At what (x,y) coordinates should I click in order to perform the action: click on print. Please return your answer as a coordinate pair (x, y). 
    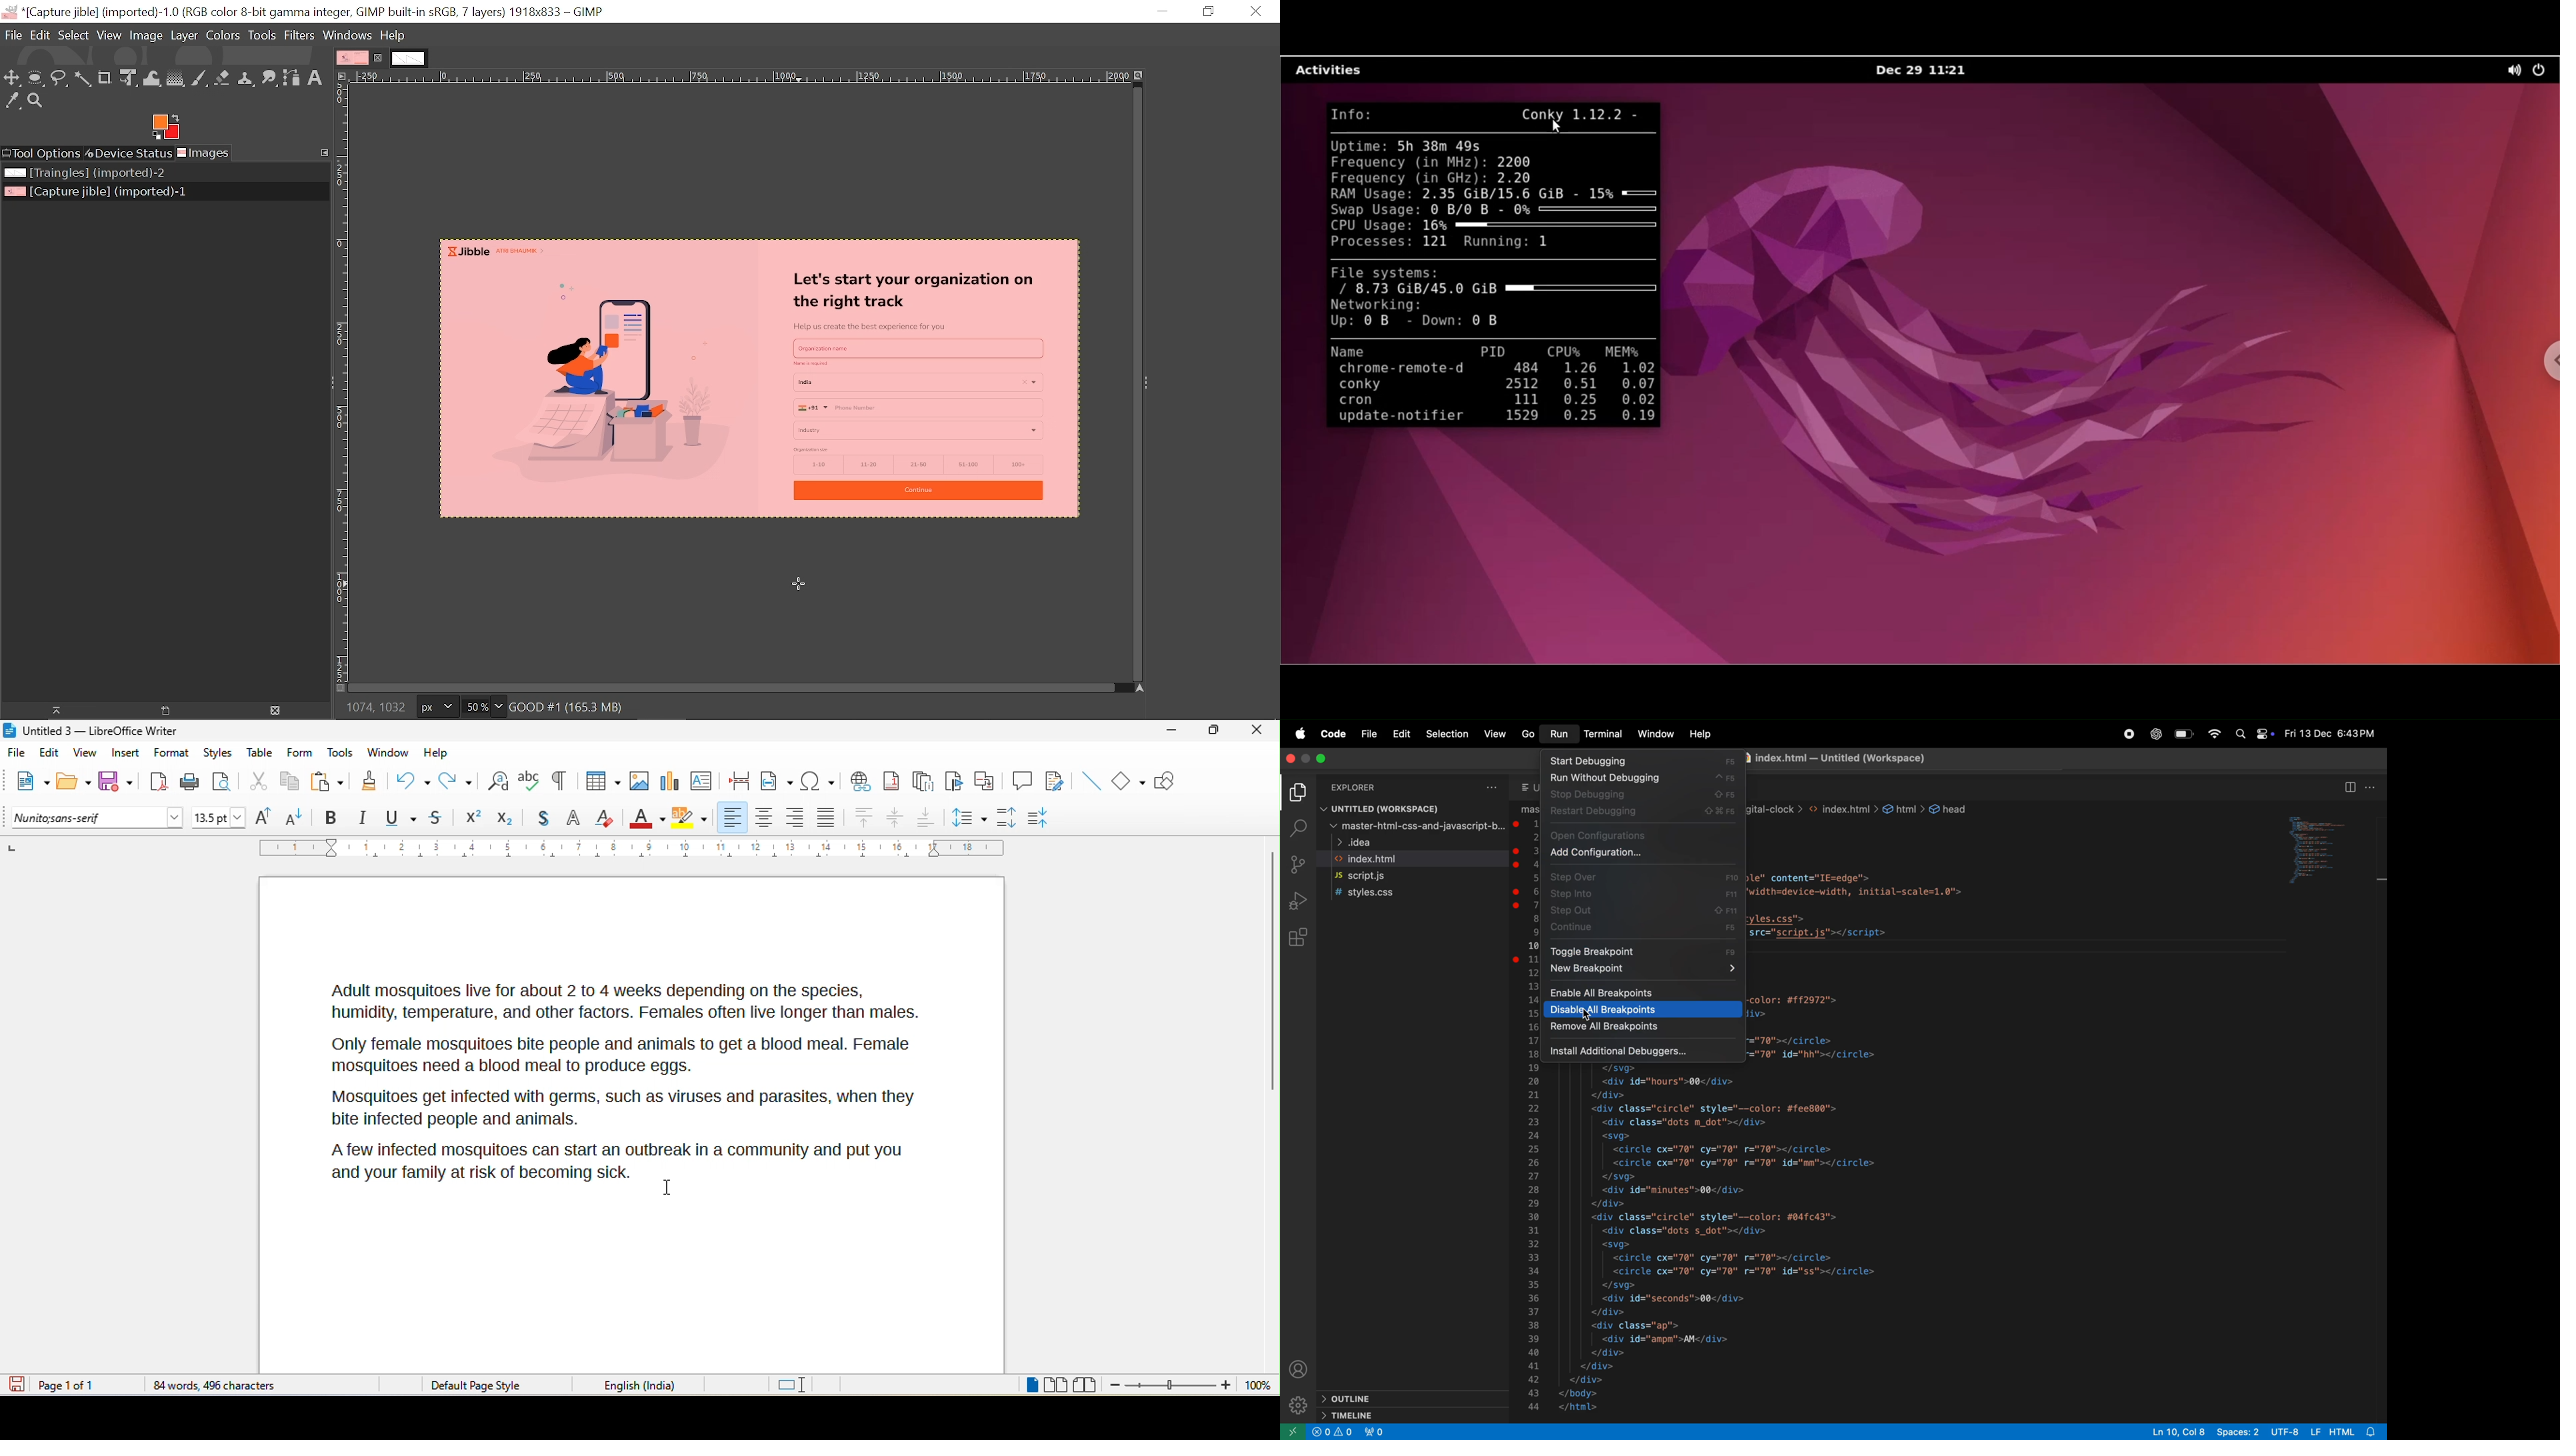
    Looking at the image, I should click on (190, 783).